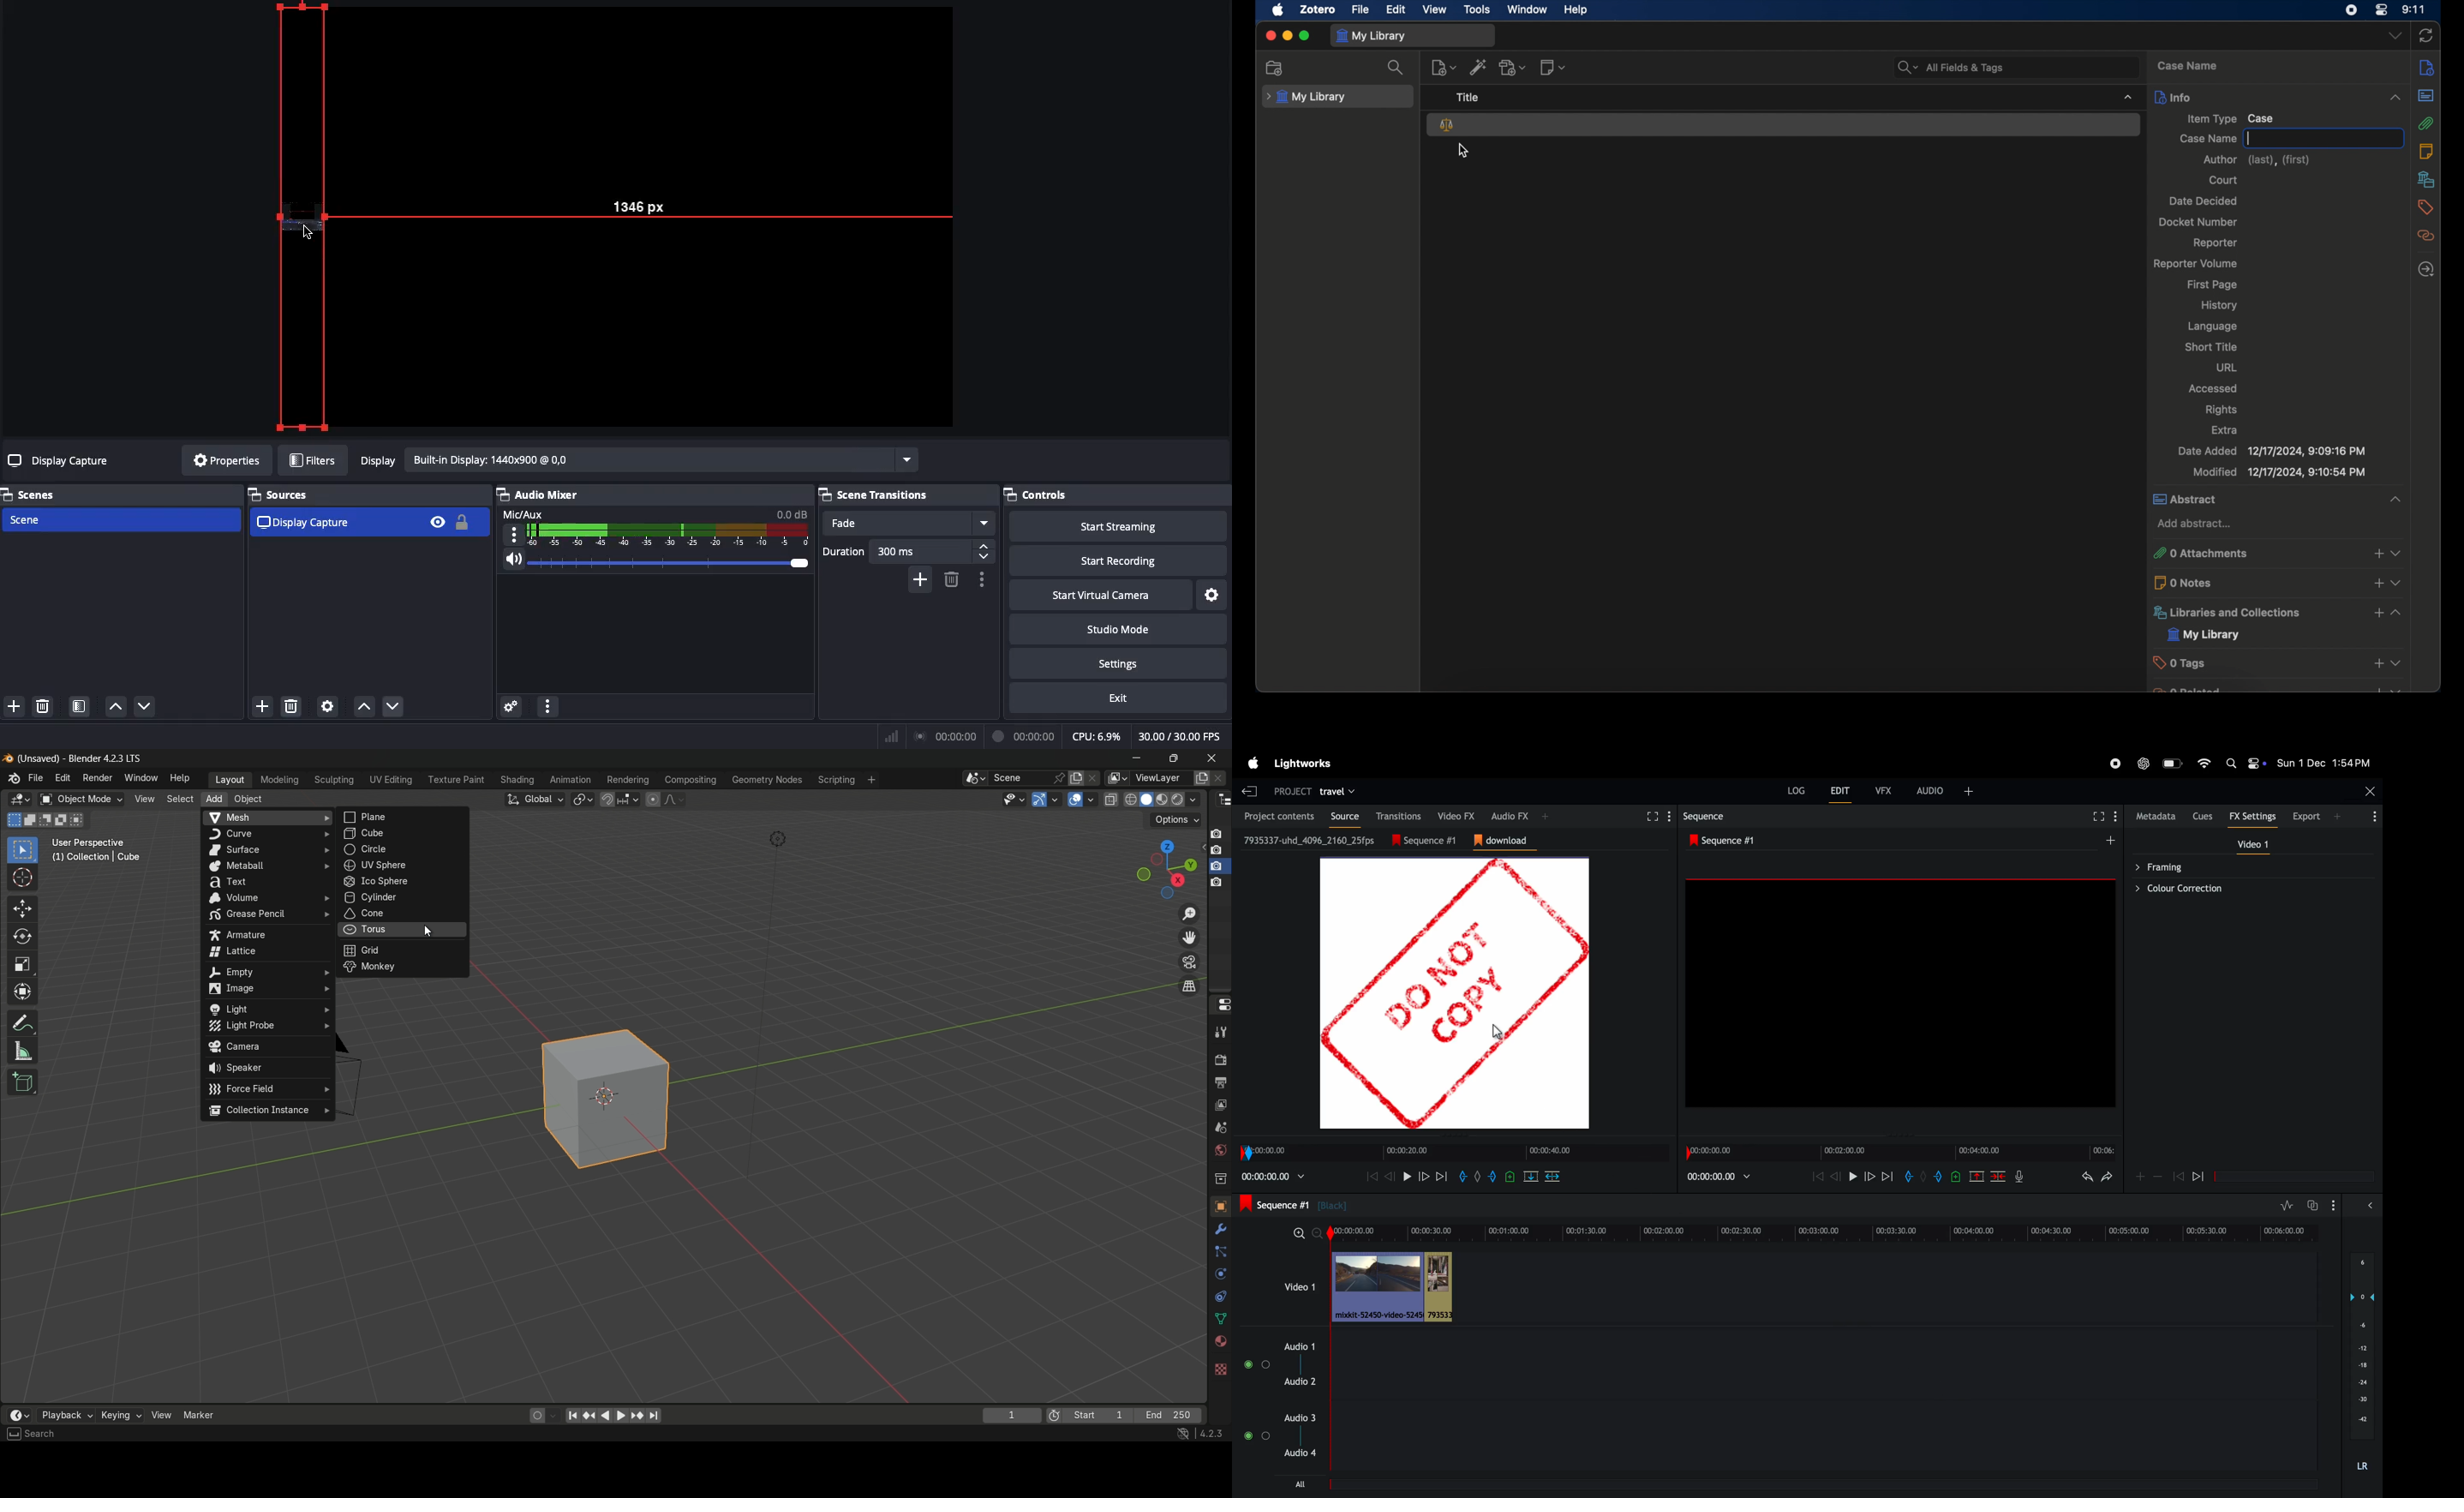 The width and height of the screenshot is (2464, 1512). Describe the element at coordinates (975, 779) in the screenshot. I see `browse scenes` at that location.